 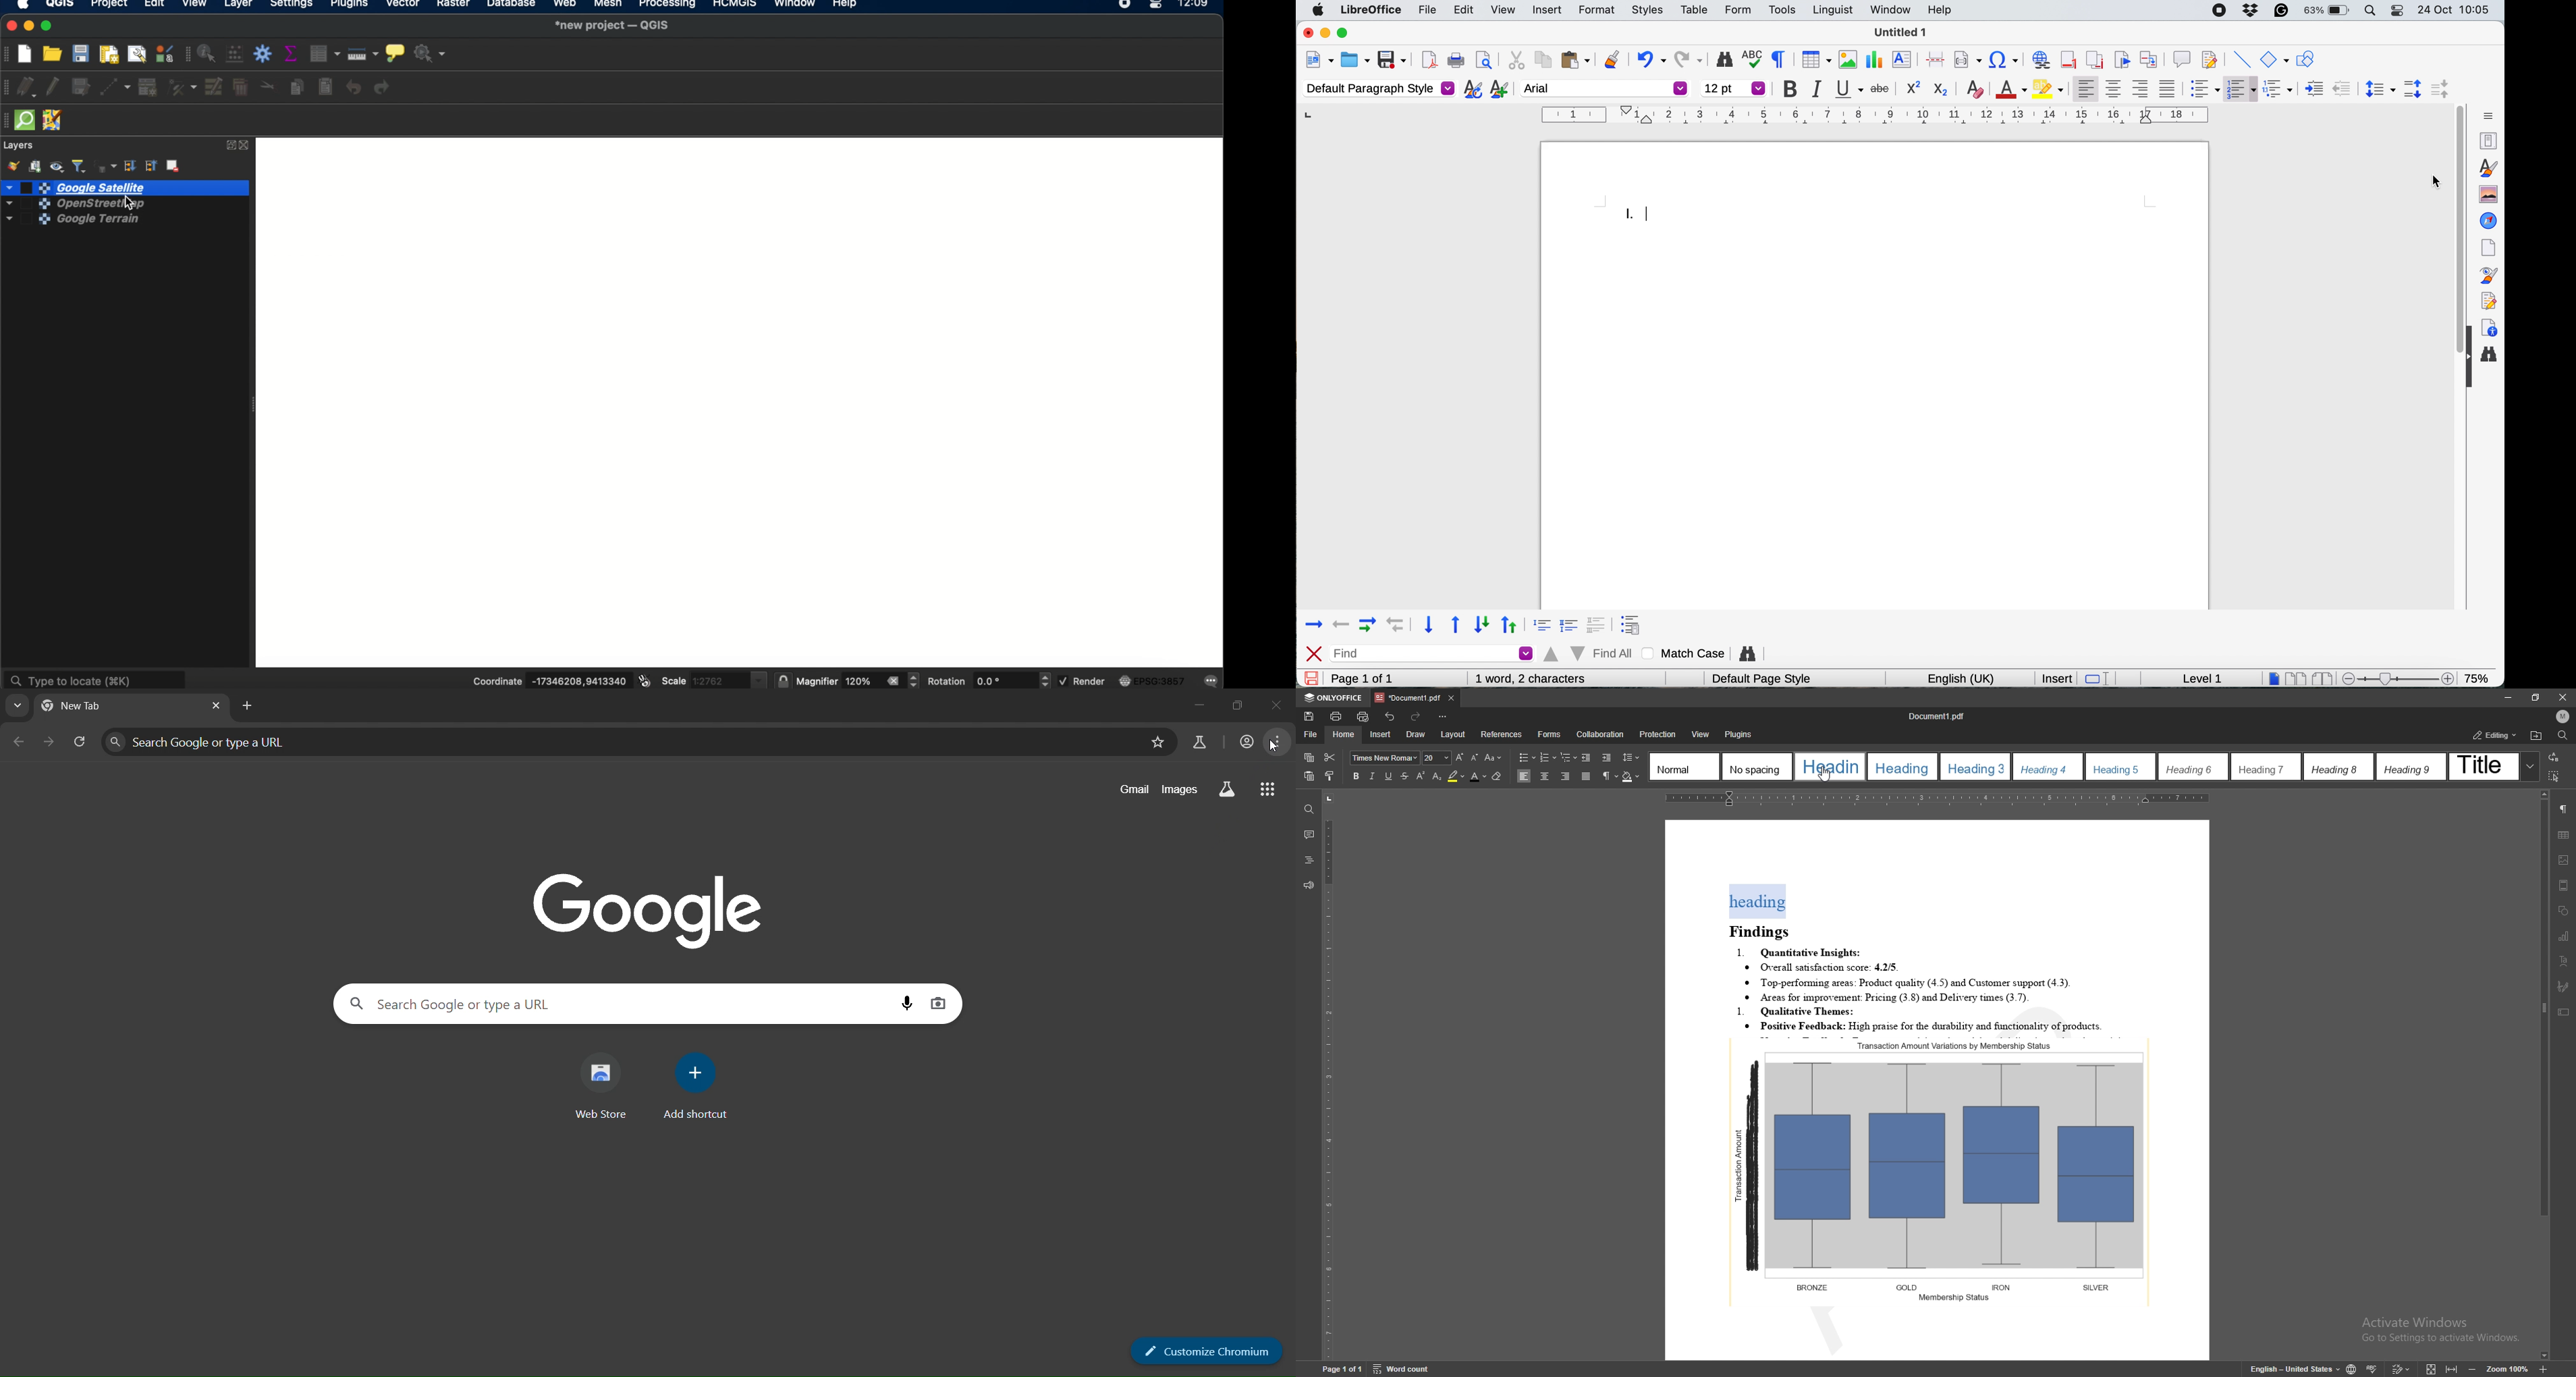 I want to click on zoom scale, so click(x=2401, y=675).